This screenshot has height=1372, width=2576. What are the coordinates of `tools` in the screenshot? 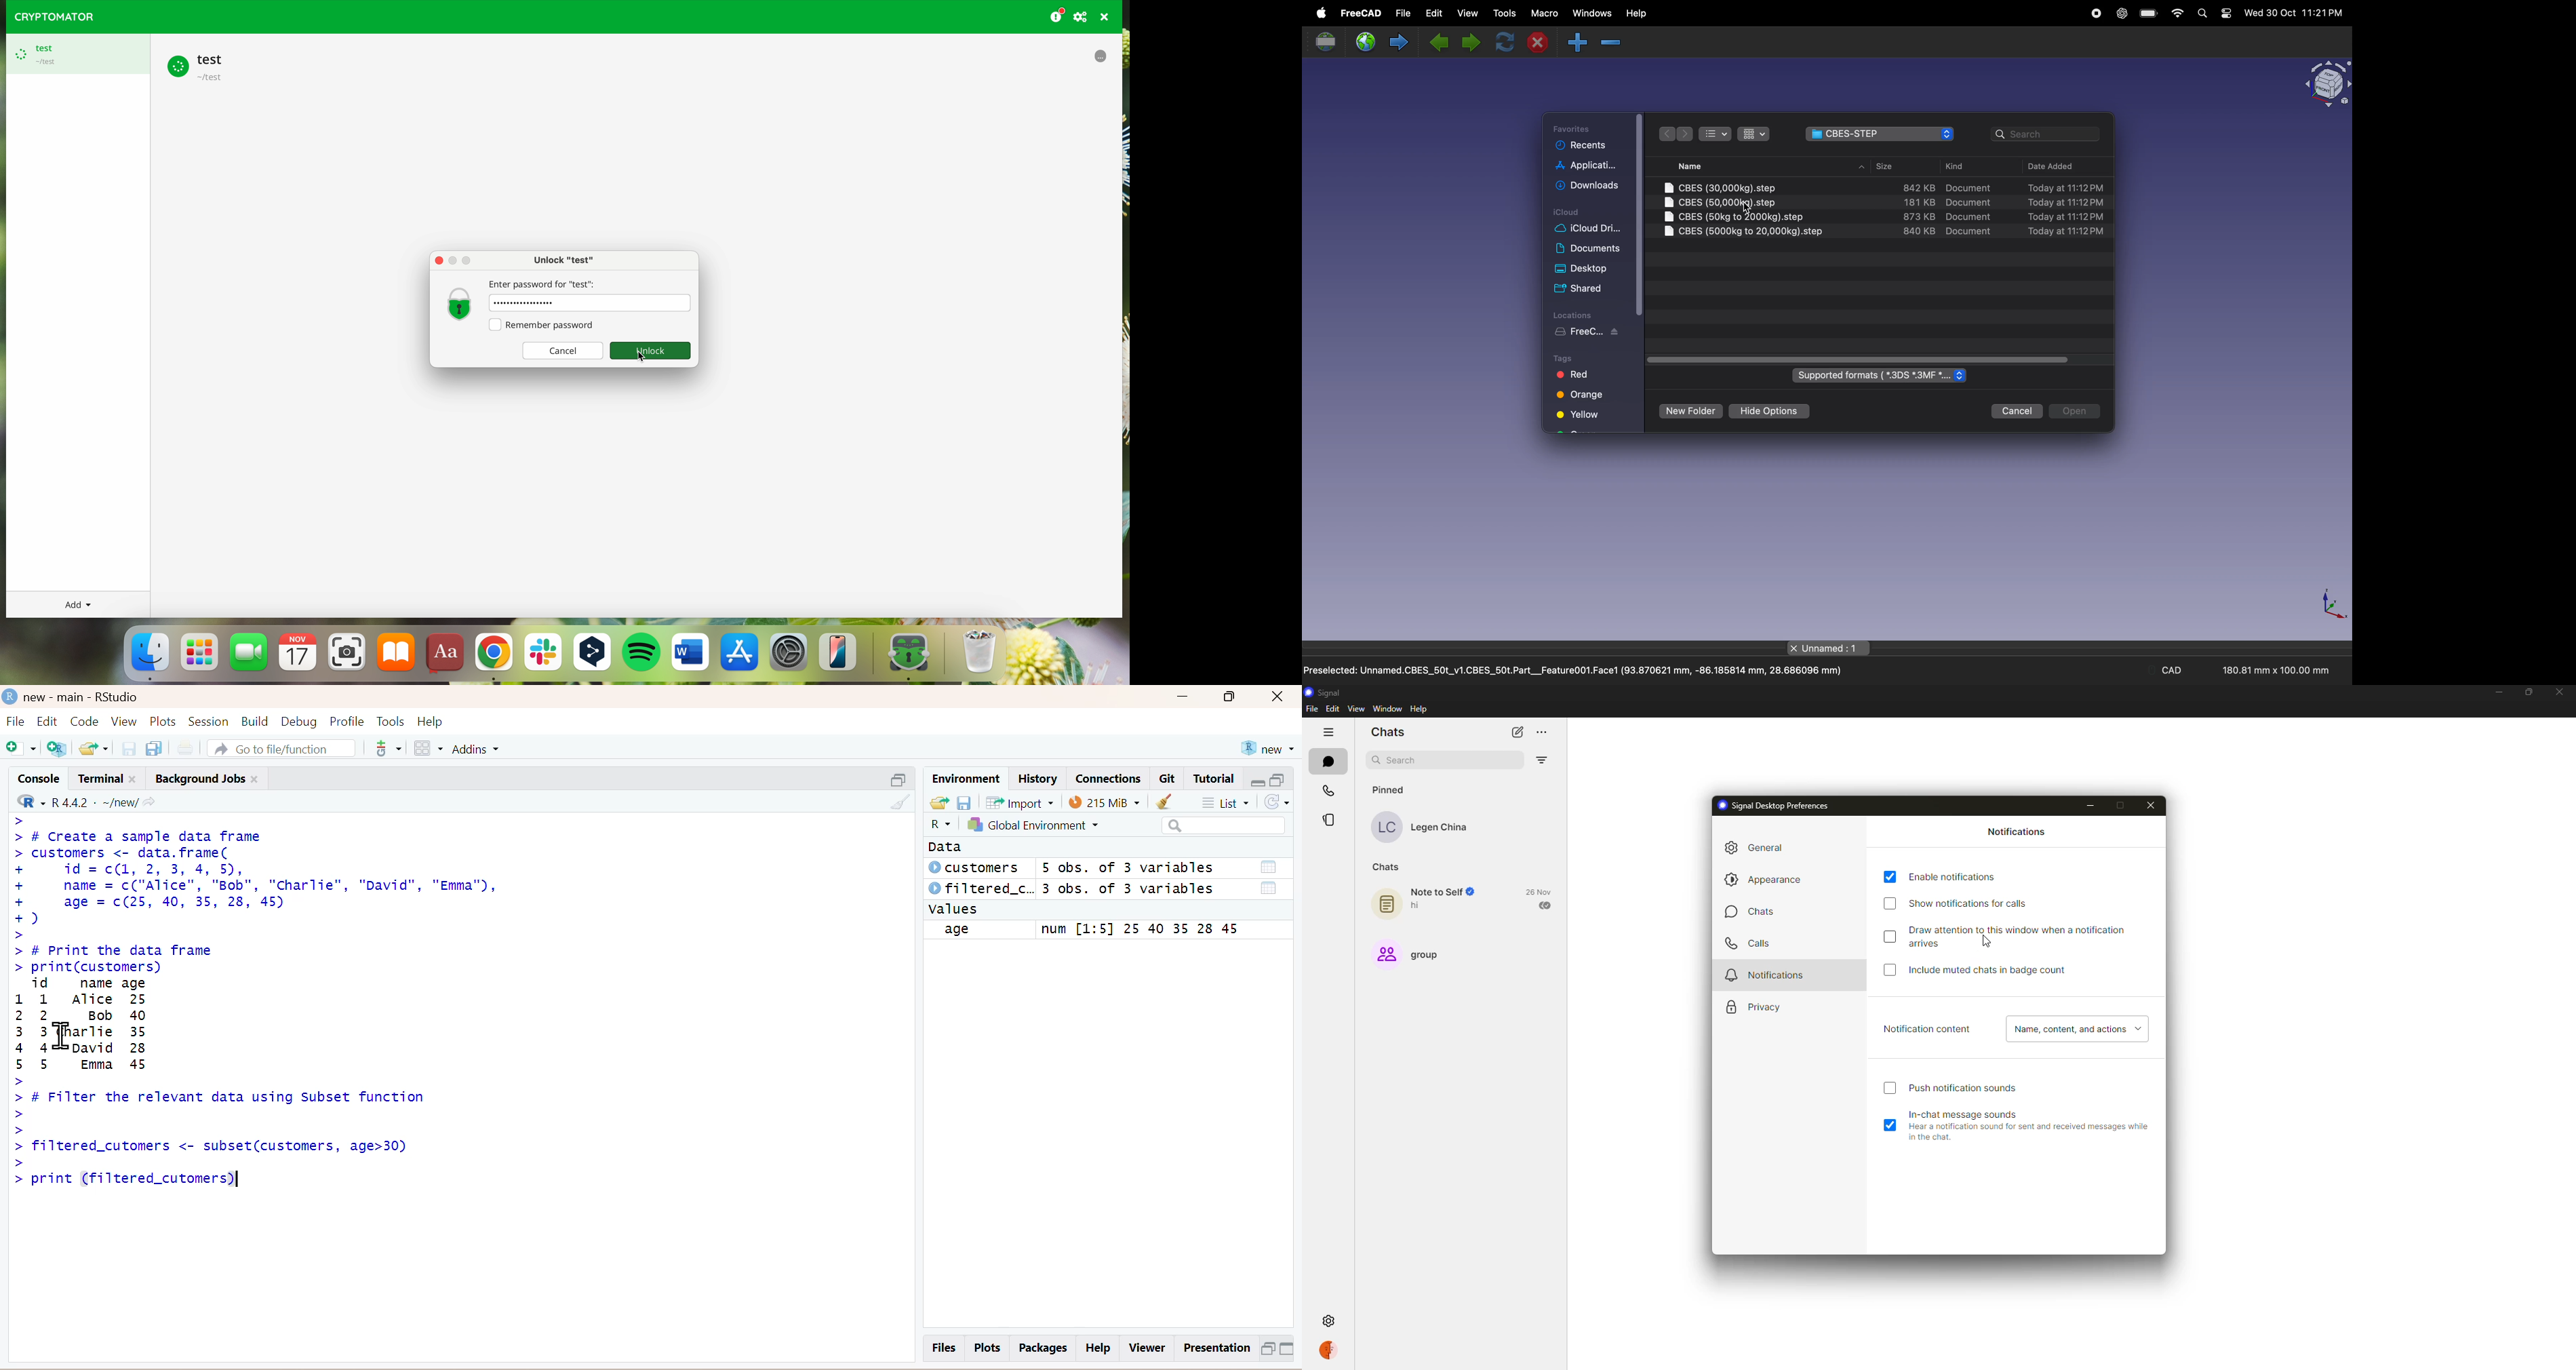 It's located at (1502, 13).